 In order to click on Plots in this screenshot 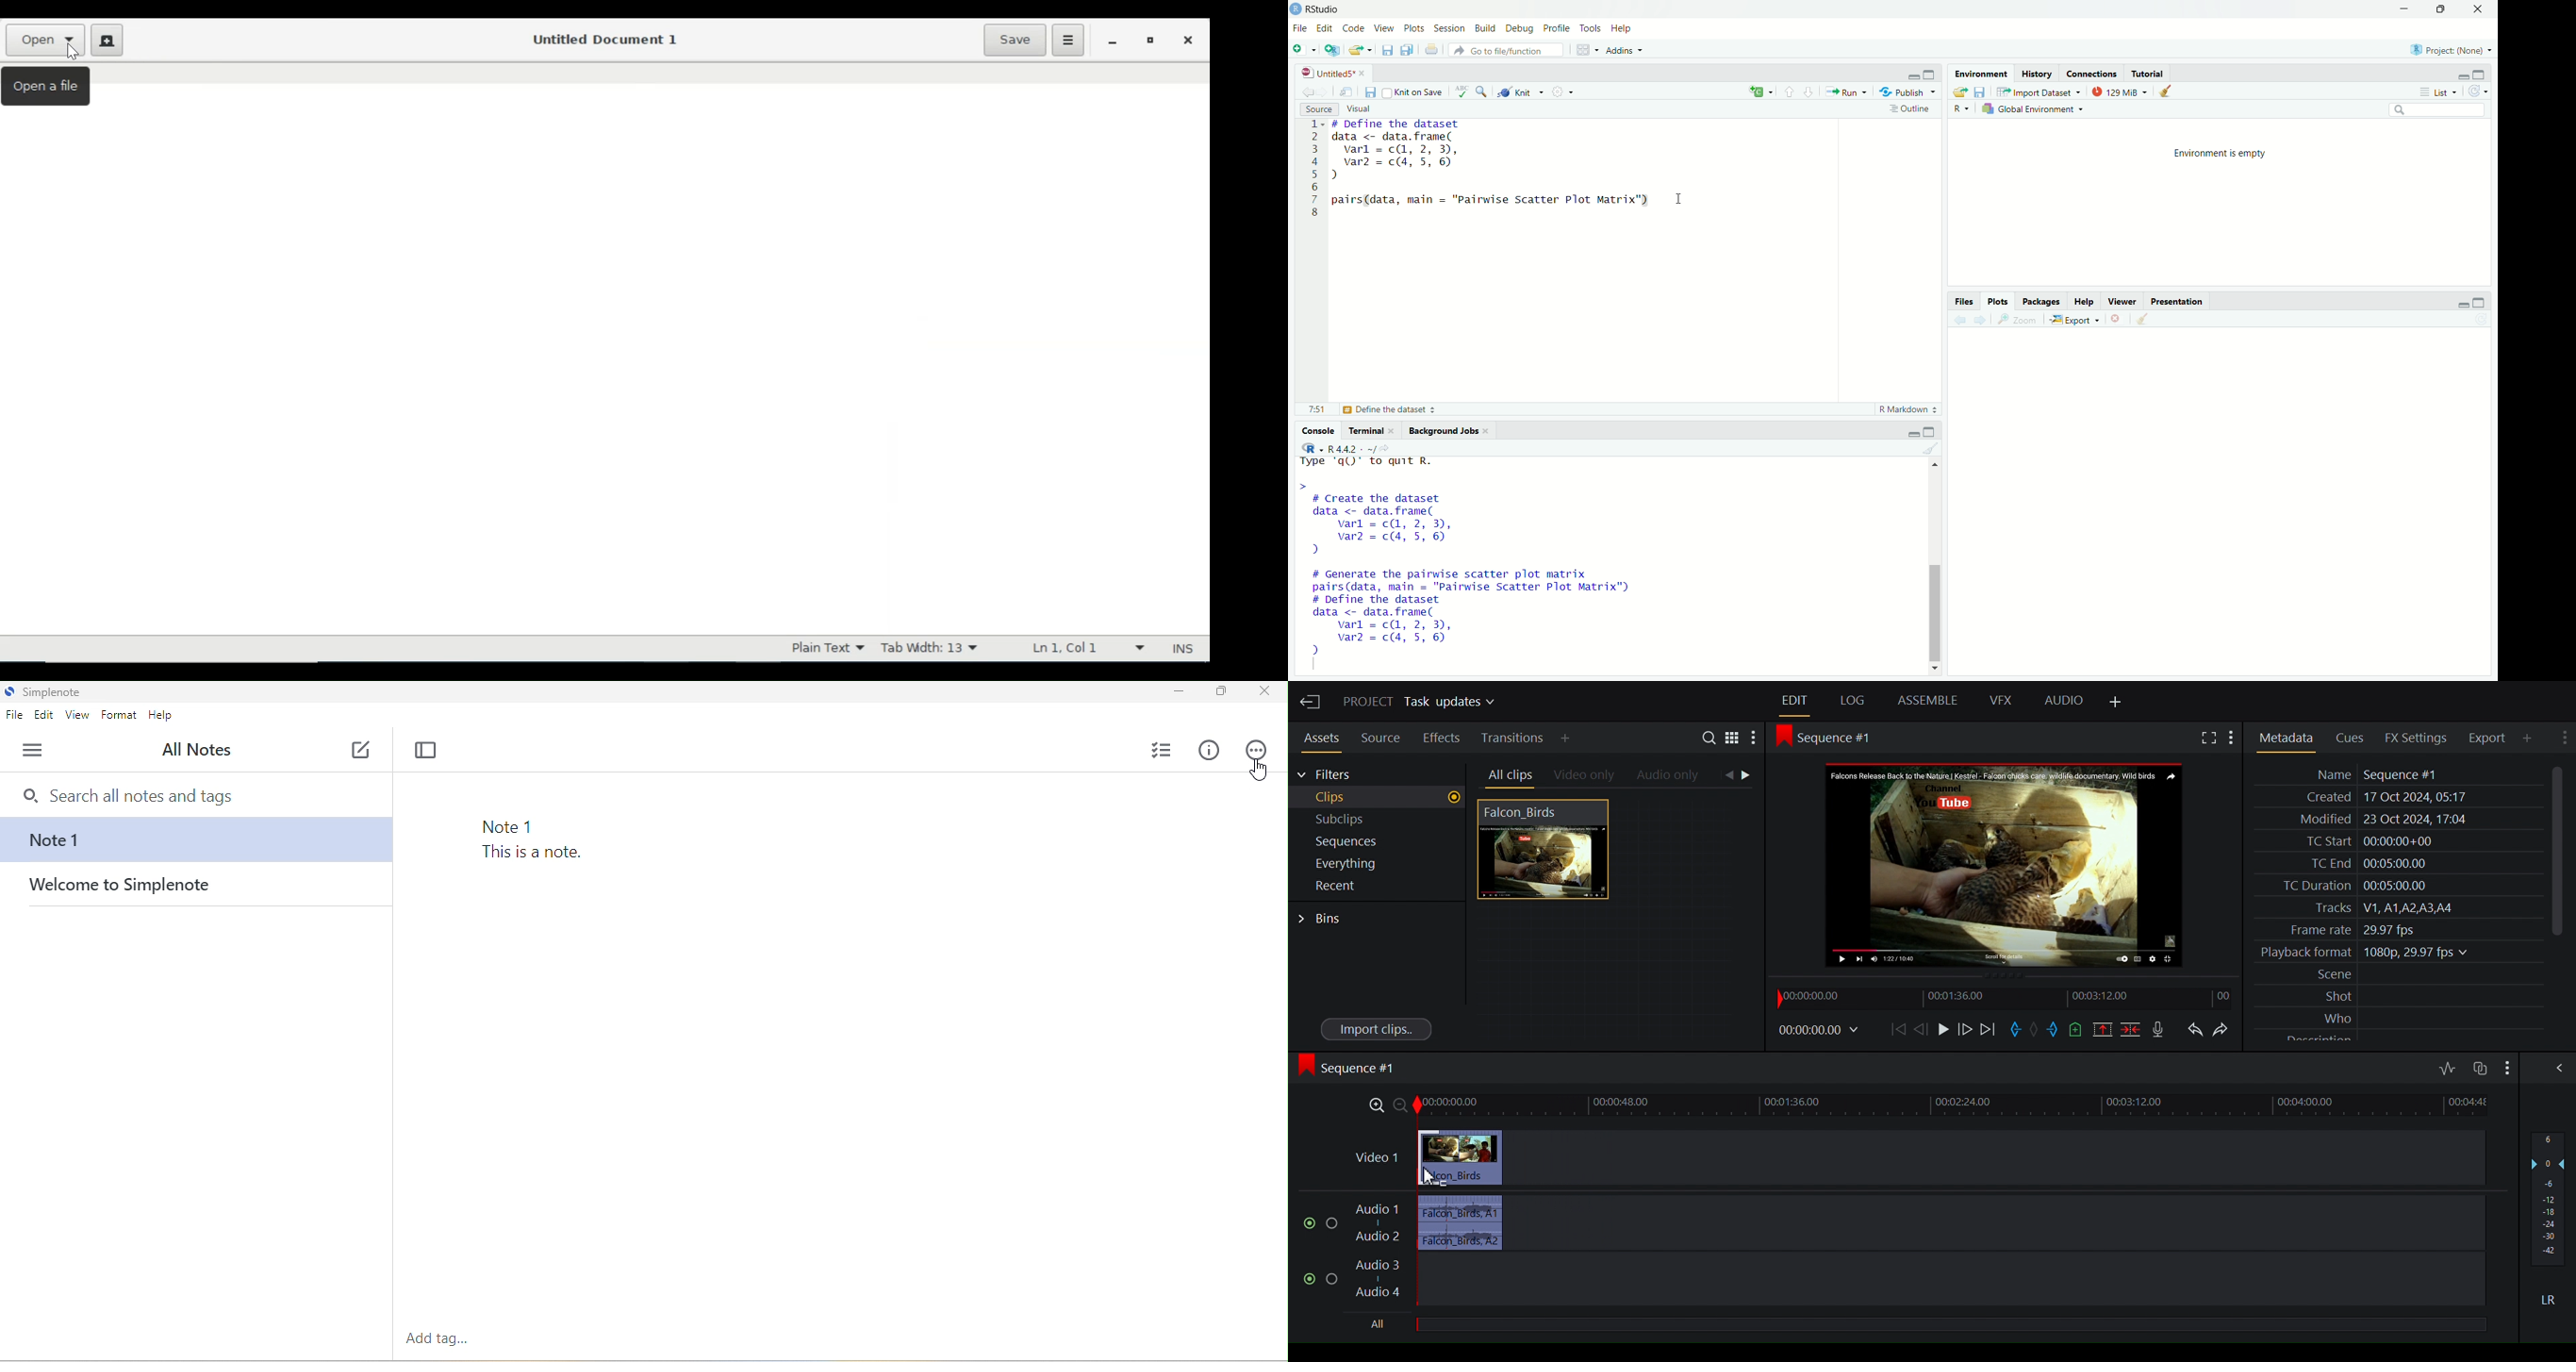, I will do `click(1999, 301)`.